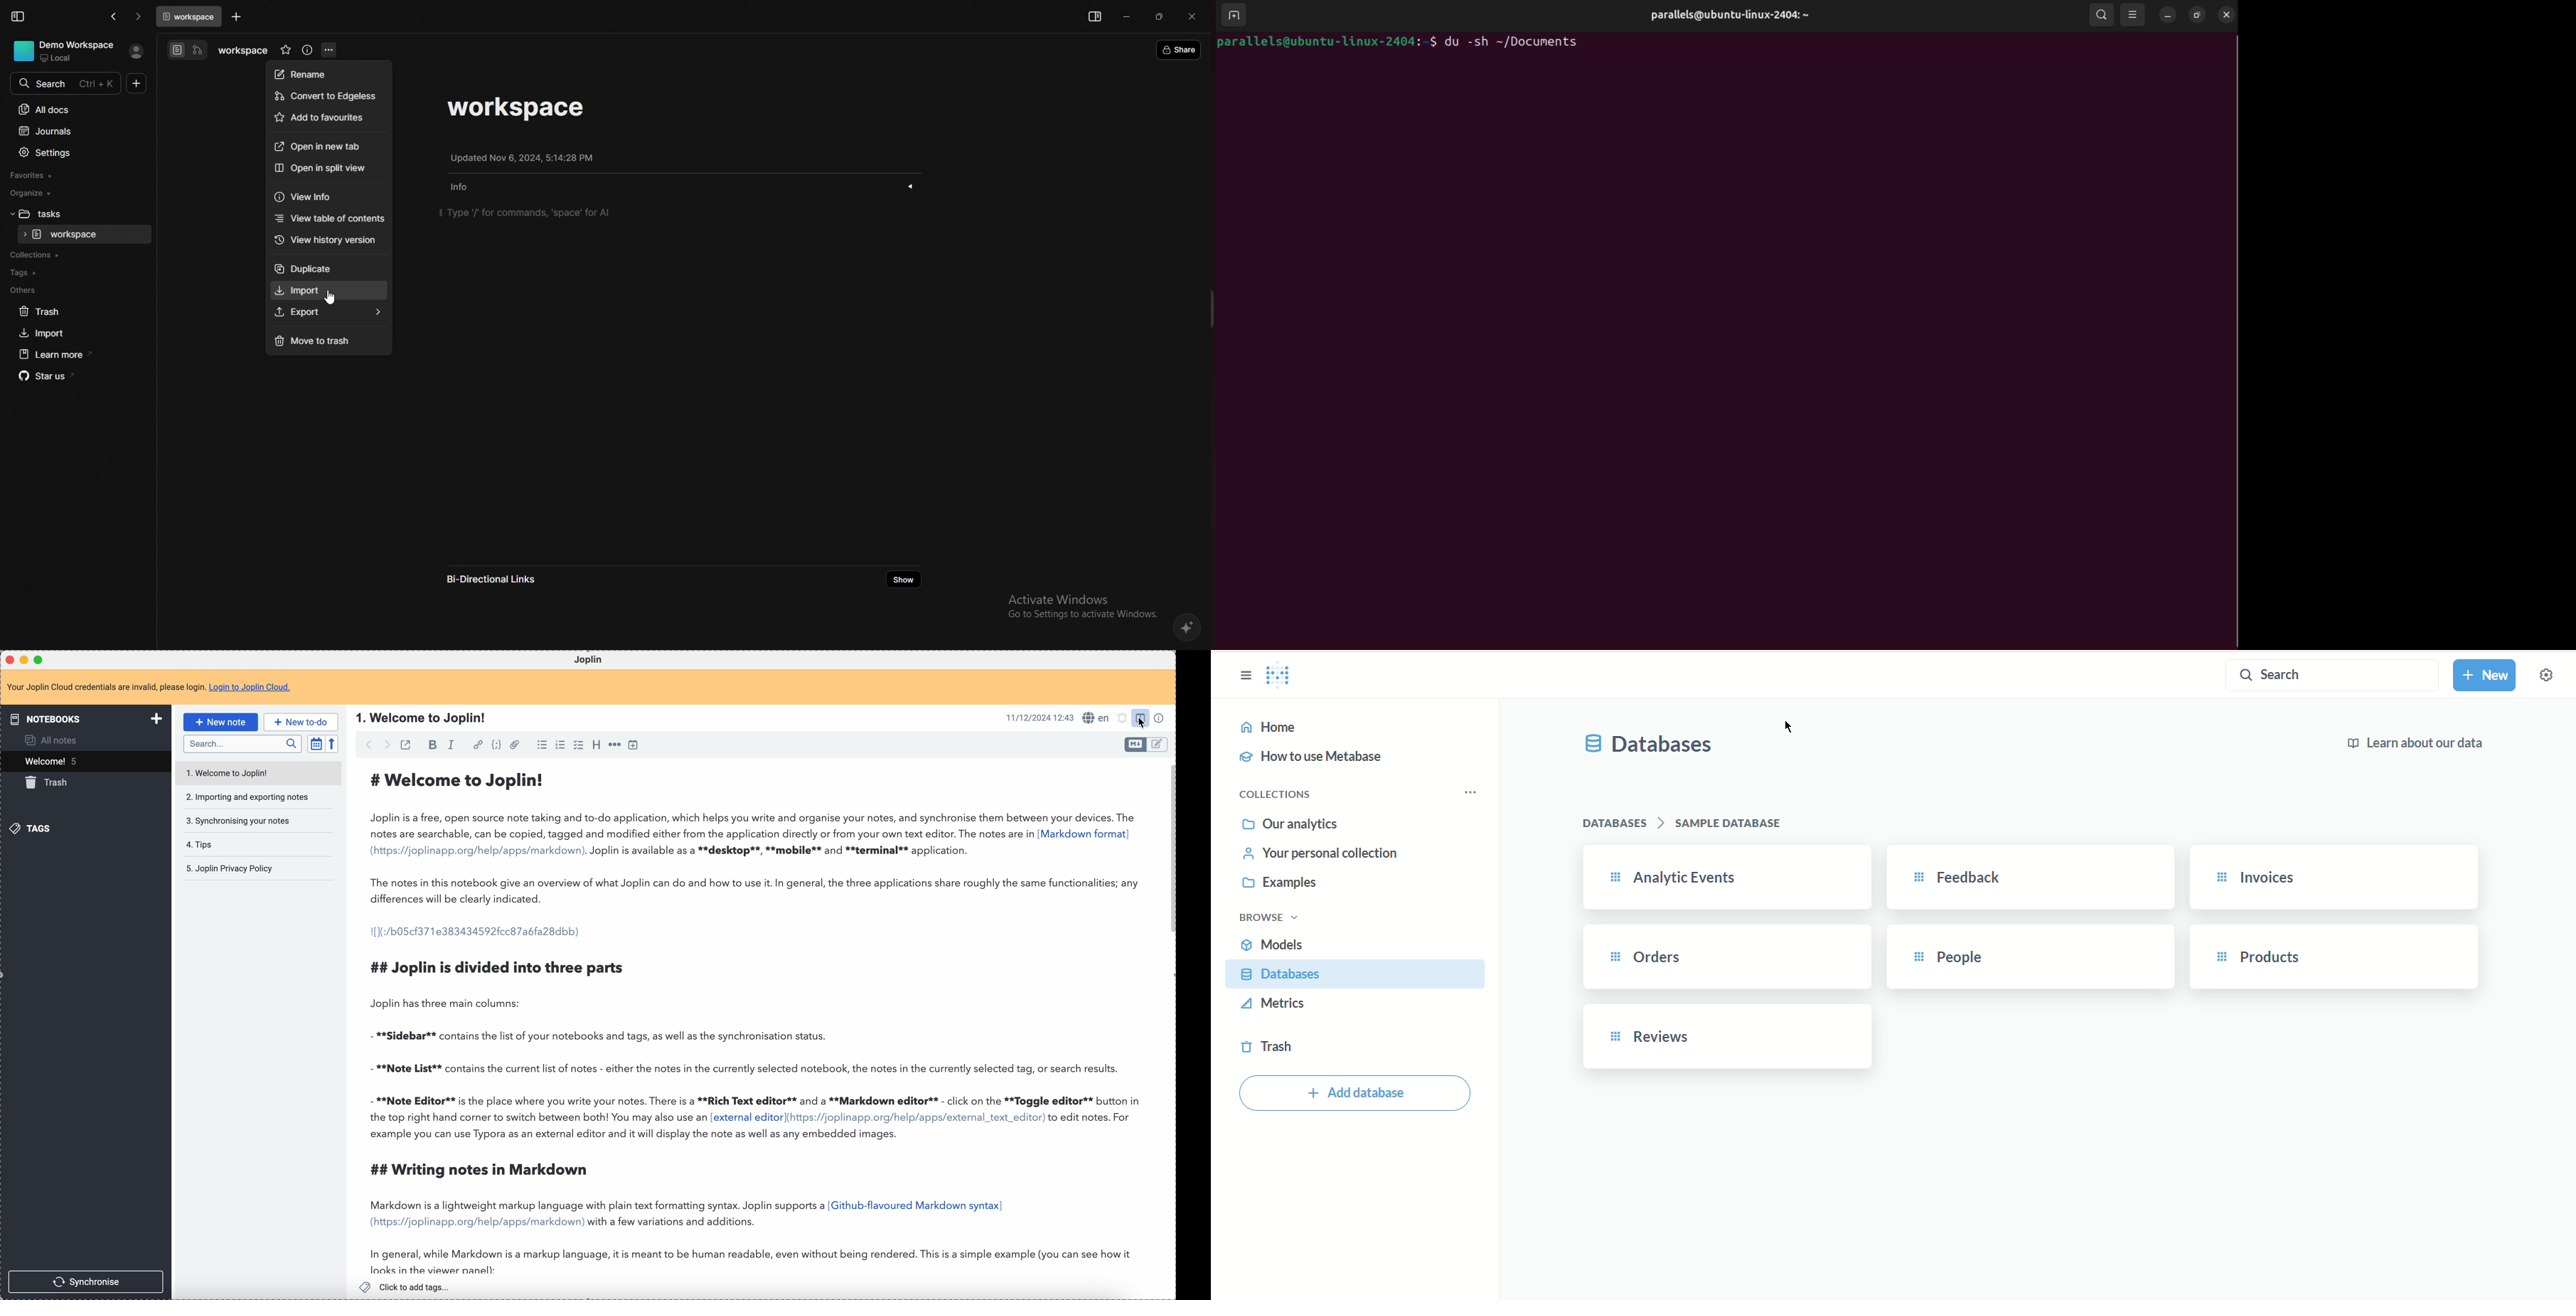  Describe the element at coordinates (1091, 1119) in the screenshot. I see `to edit notes. For` at that location.